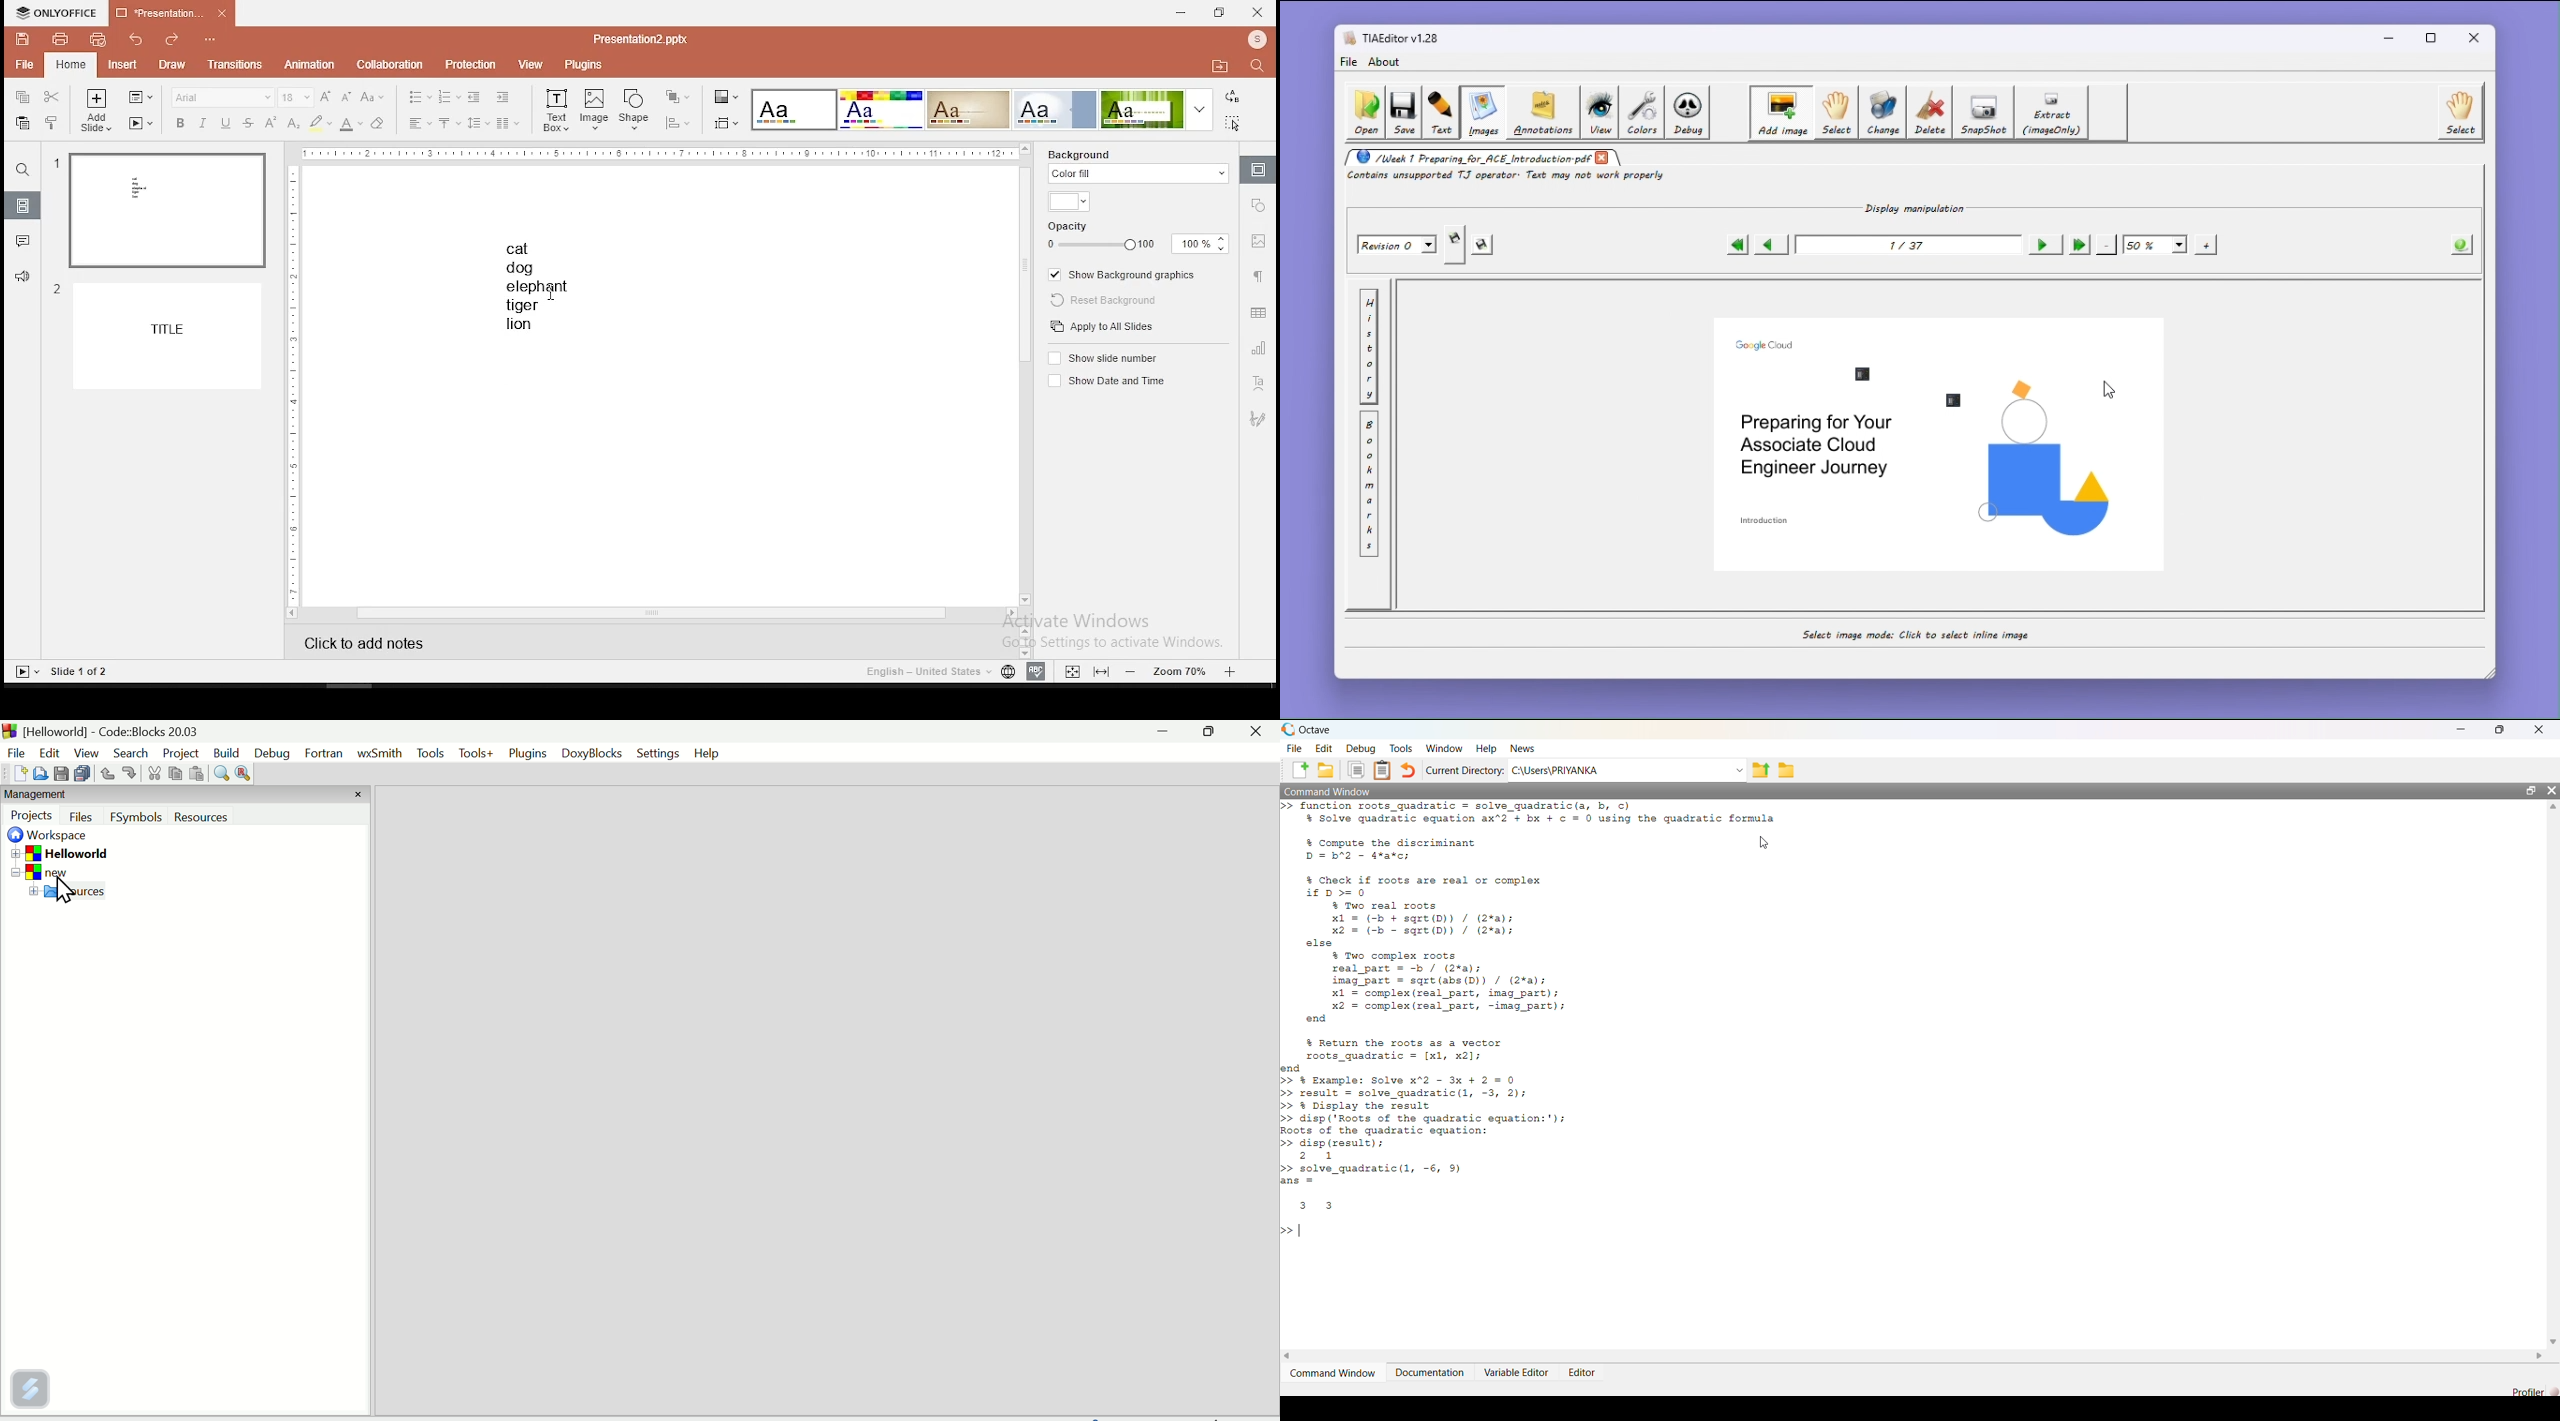 Image resolution: width=2576 pixels, height=1428 pixels. I want to click on text box, so click(556, 112).